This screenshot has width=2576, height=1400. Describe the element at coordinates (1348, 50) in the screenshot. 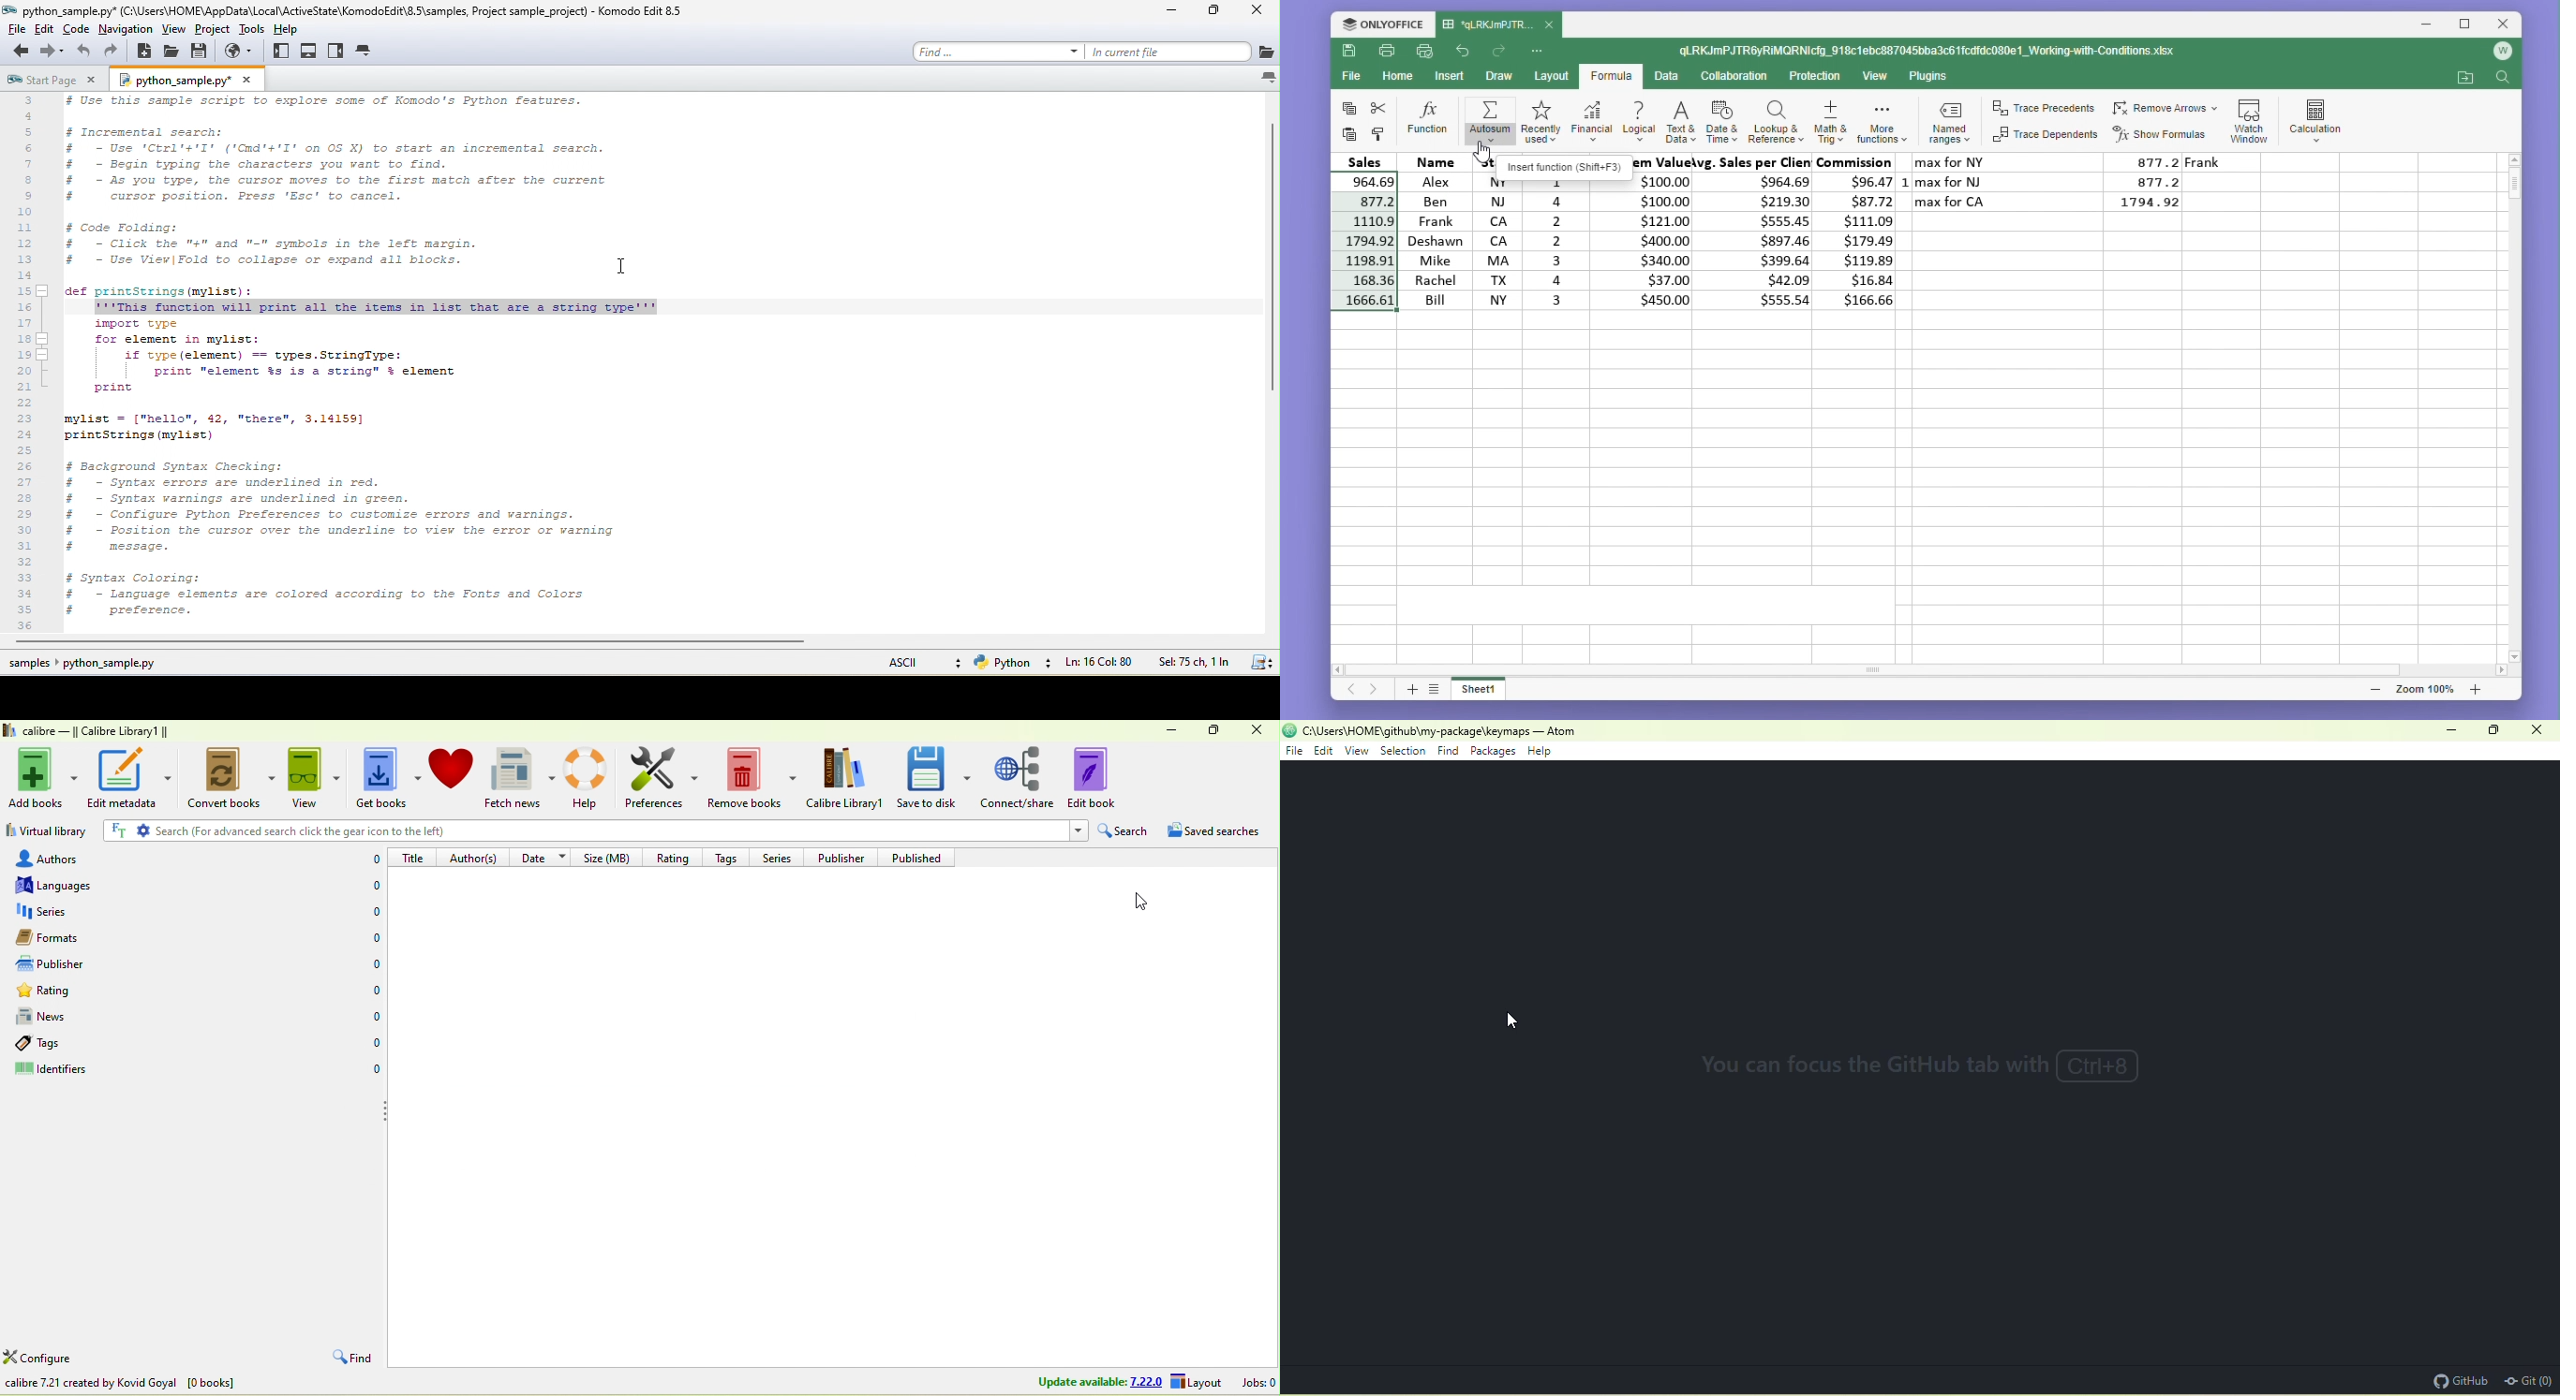

I see `Save ` at that location.